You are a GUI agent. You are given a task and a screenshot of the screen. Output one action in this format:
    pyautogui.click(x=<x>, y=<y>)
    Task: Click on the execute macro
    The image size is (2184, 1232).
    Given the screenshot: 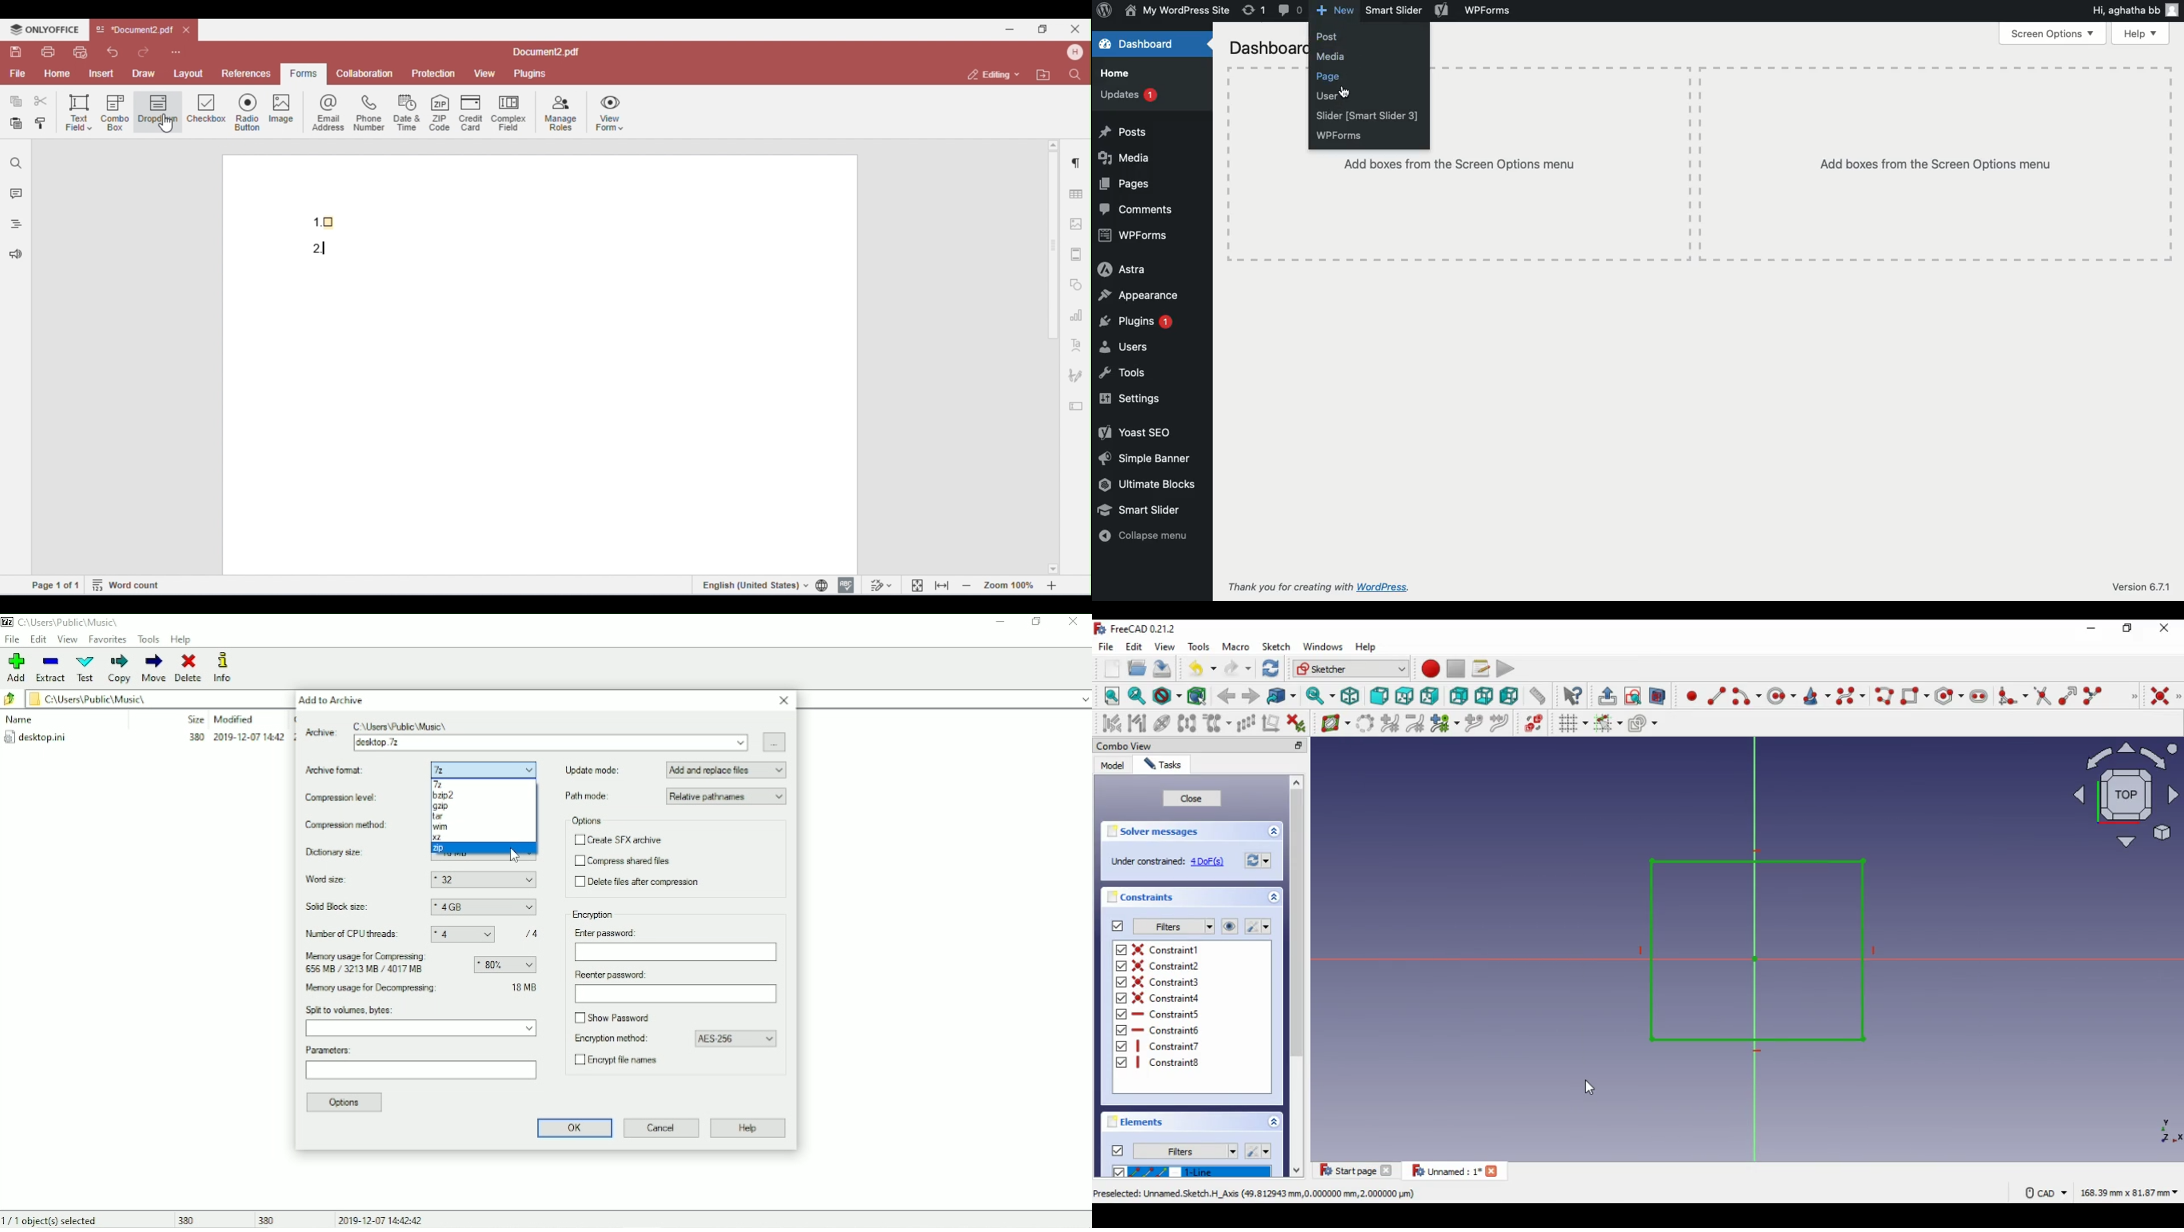 What is the action you would take?
    pyautogui.click(x=1506, y=668)
    